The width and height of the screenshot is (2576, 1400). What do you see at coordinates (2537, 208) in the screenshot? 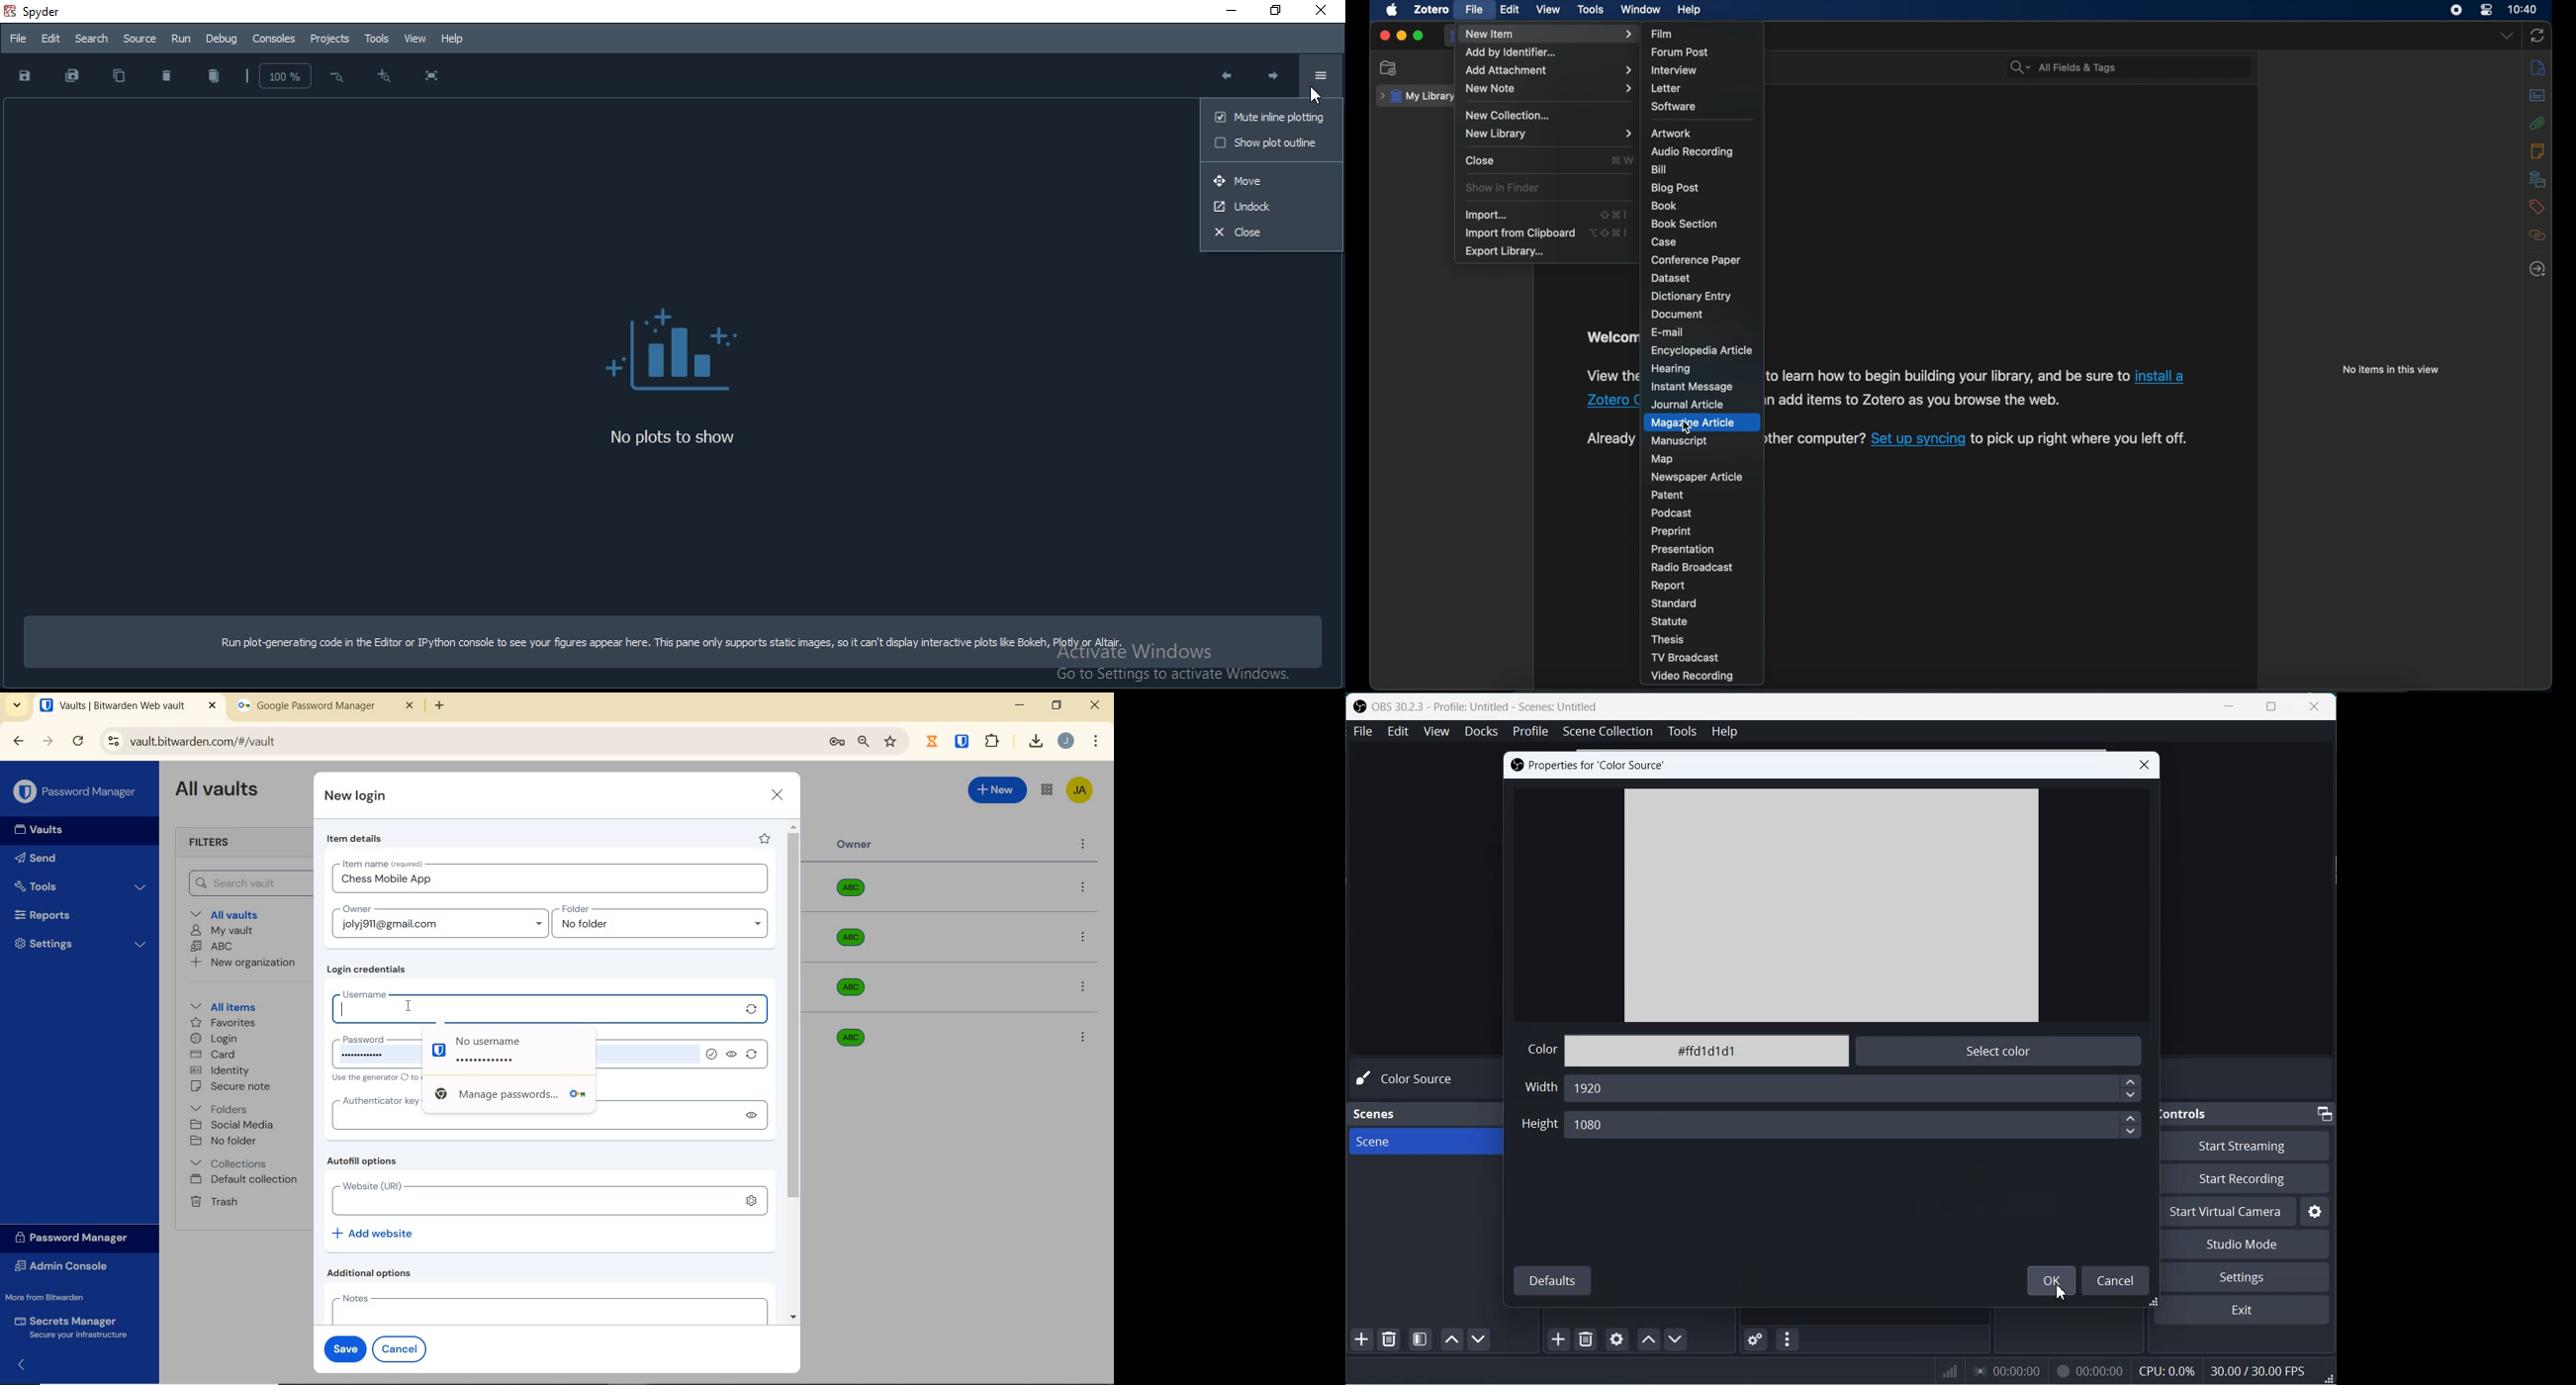
I see `tags` at bounding box center [2537, 208].